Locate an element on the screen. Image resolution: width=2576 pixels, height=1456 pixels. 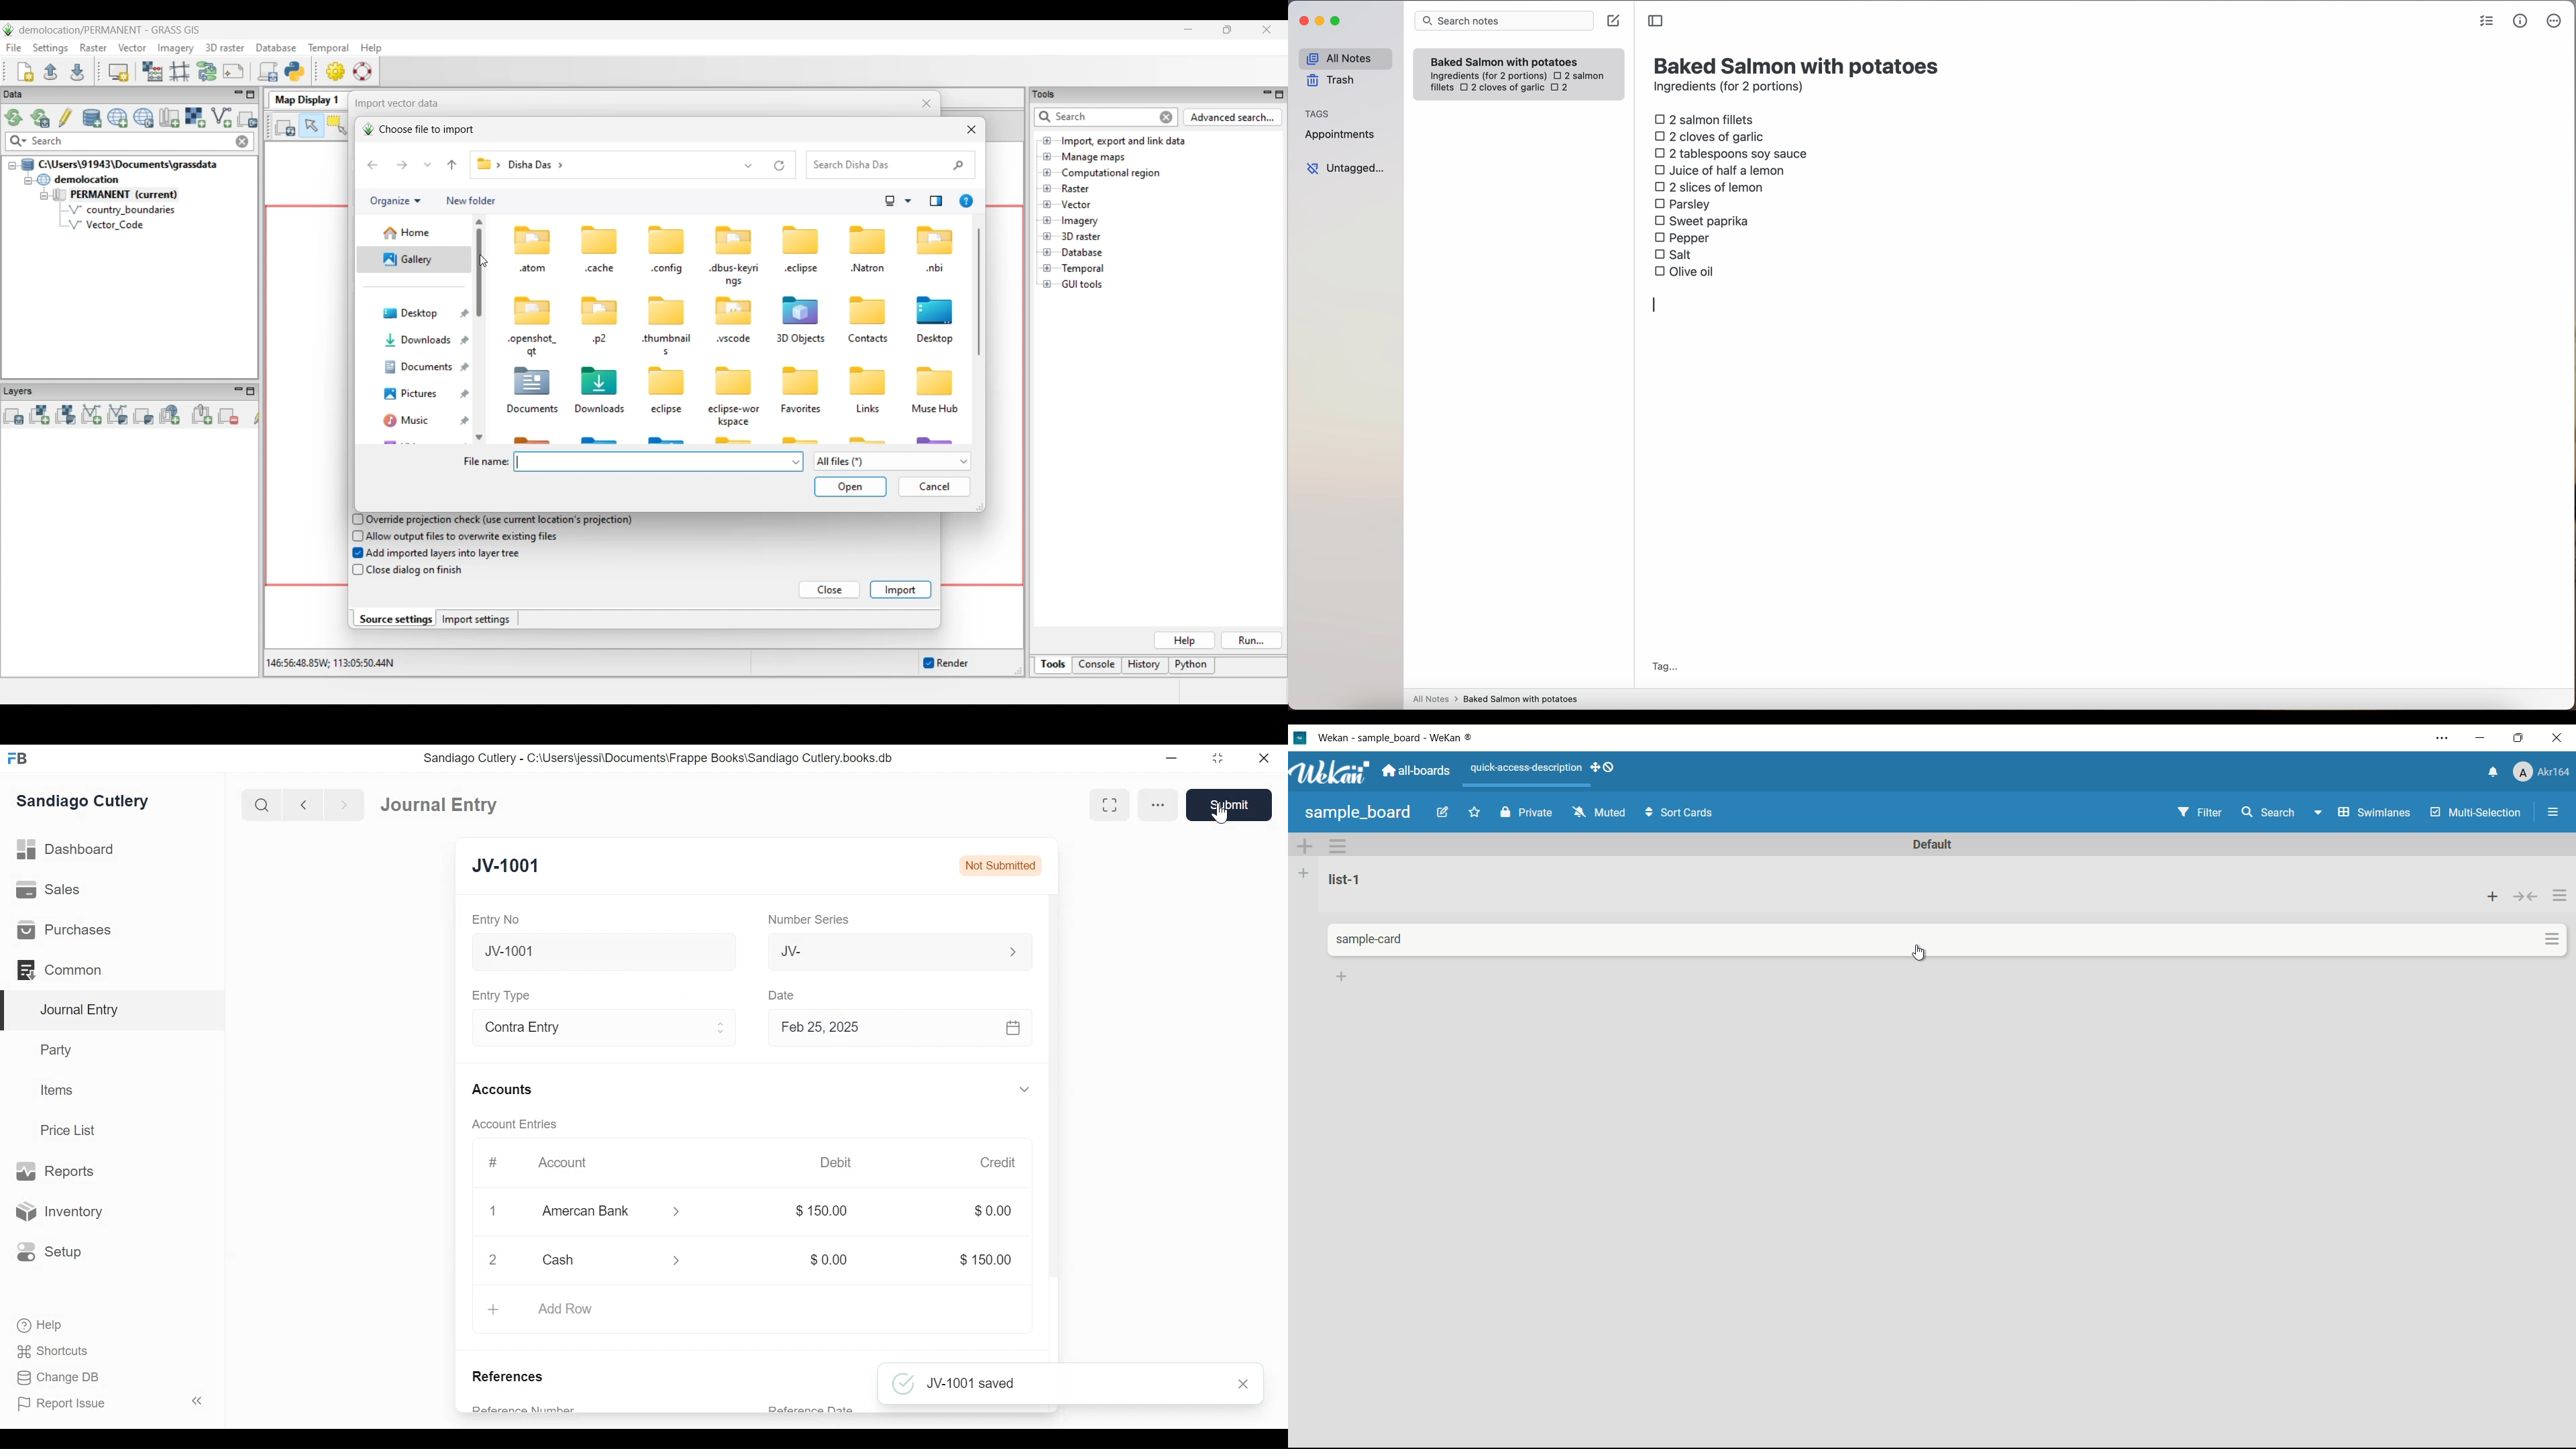
Expand is located at coordinates (1027, 1090).